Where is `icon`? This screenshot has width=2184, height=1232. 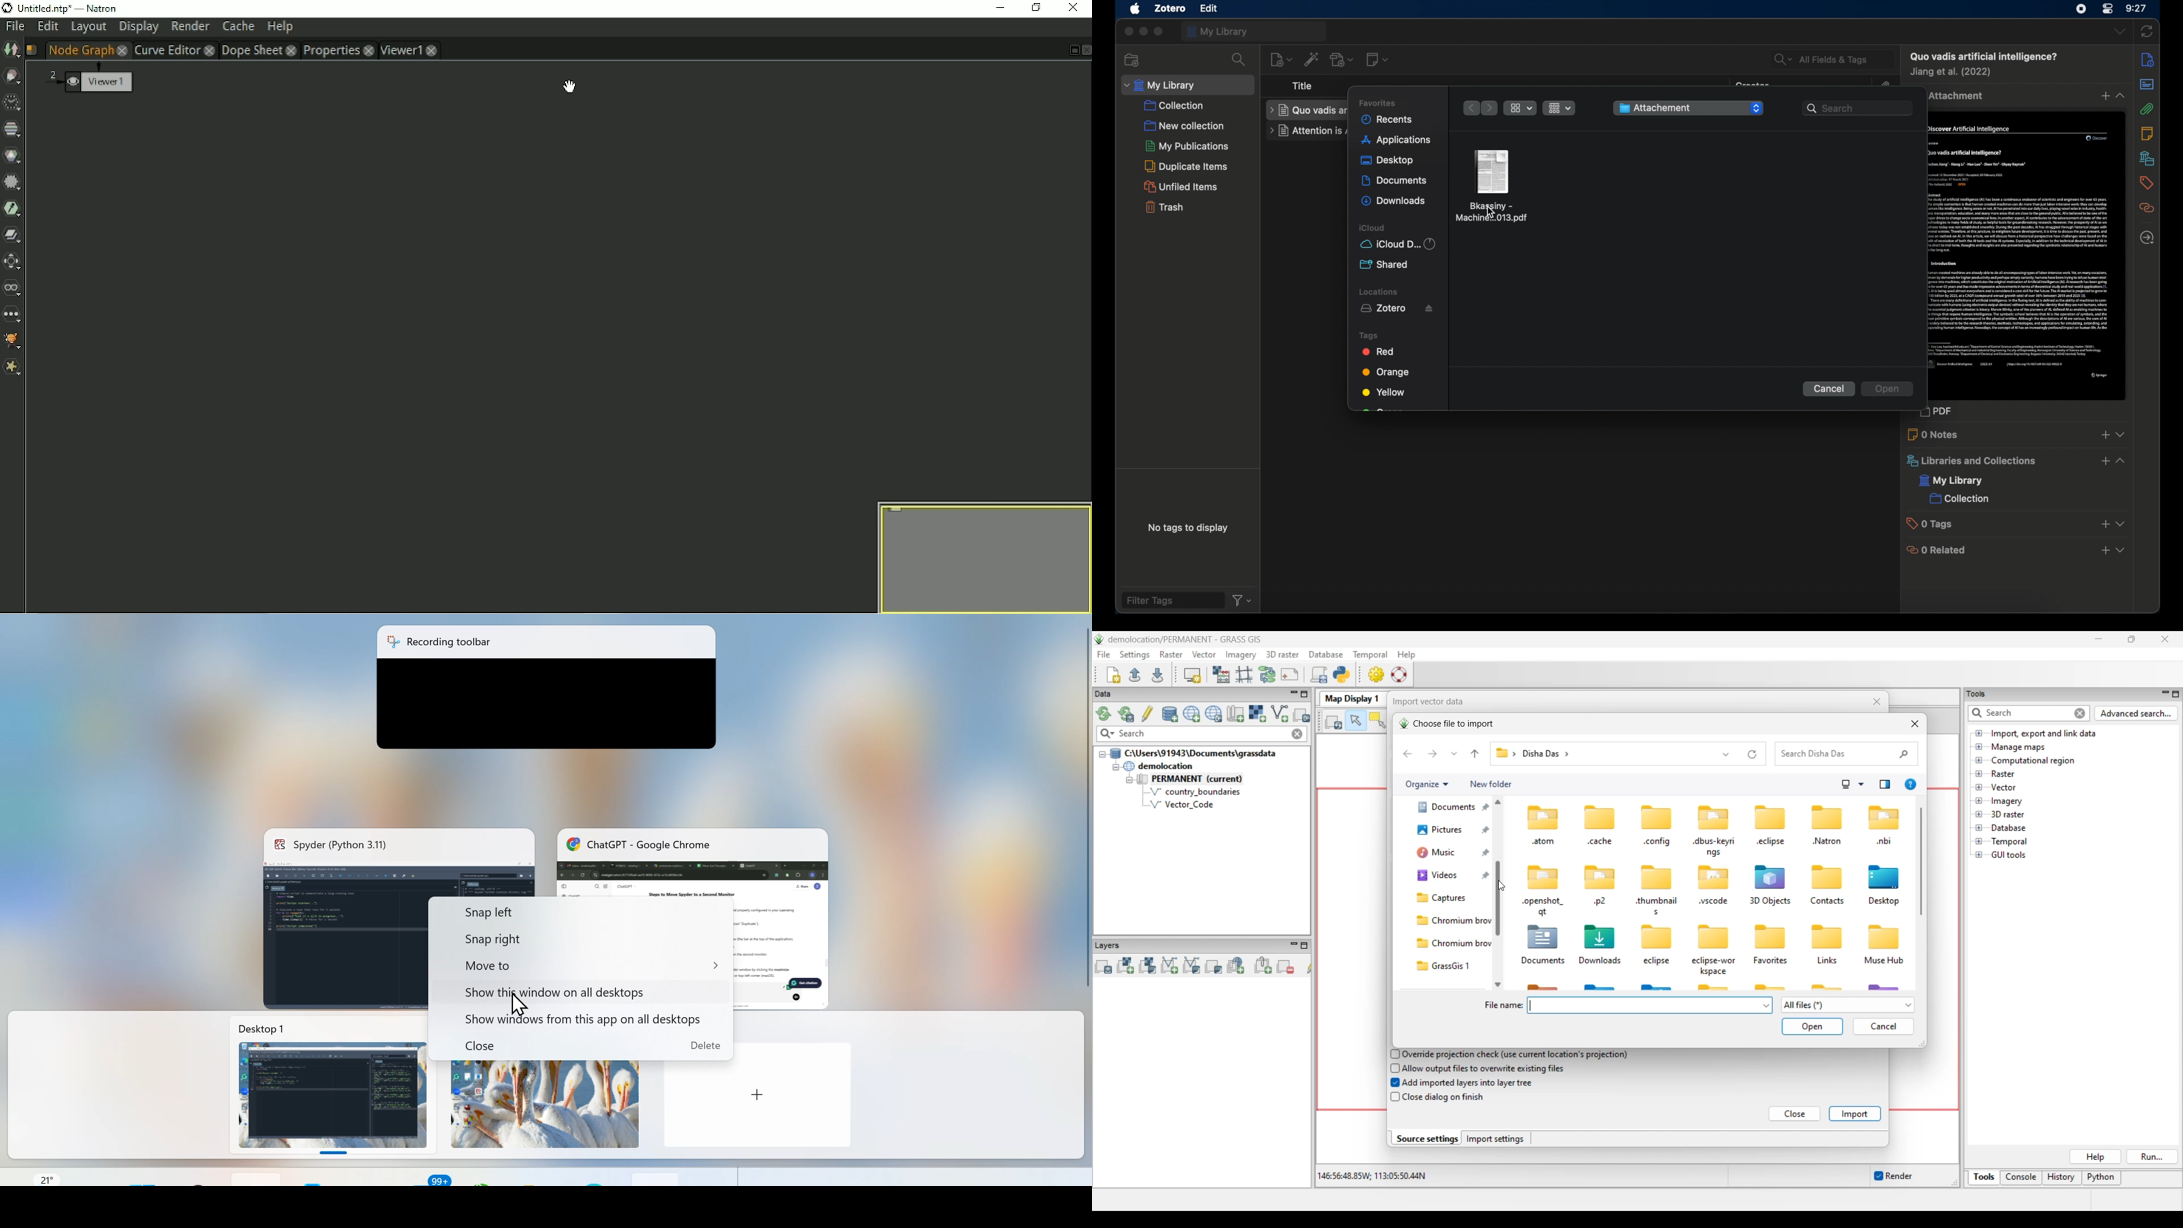
icon is located at coordinates (1544, 937).